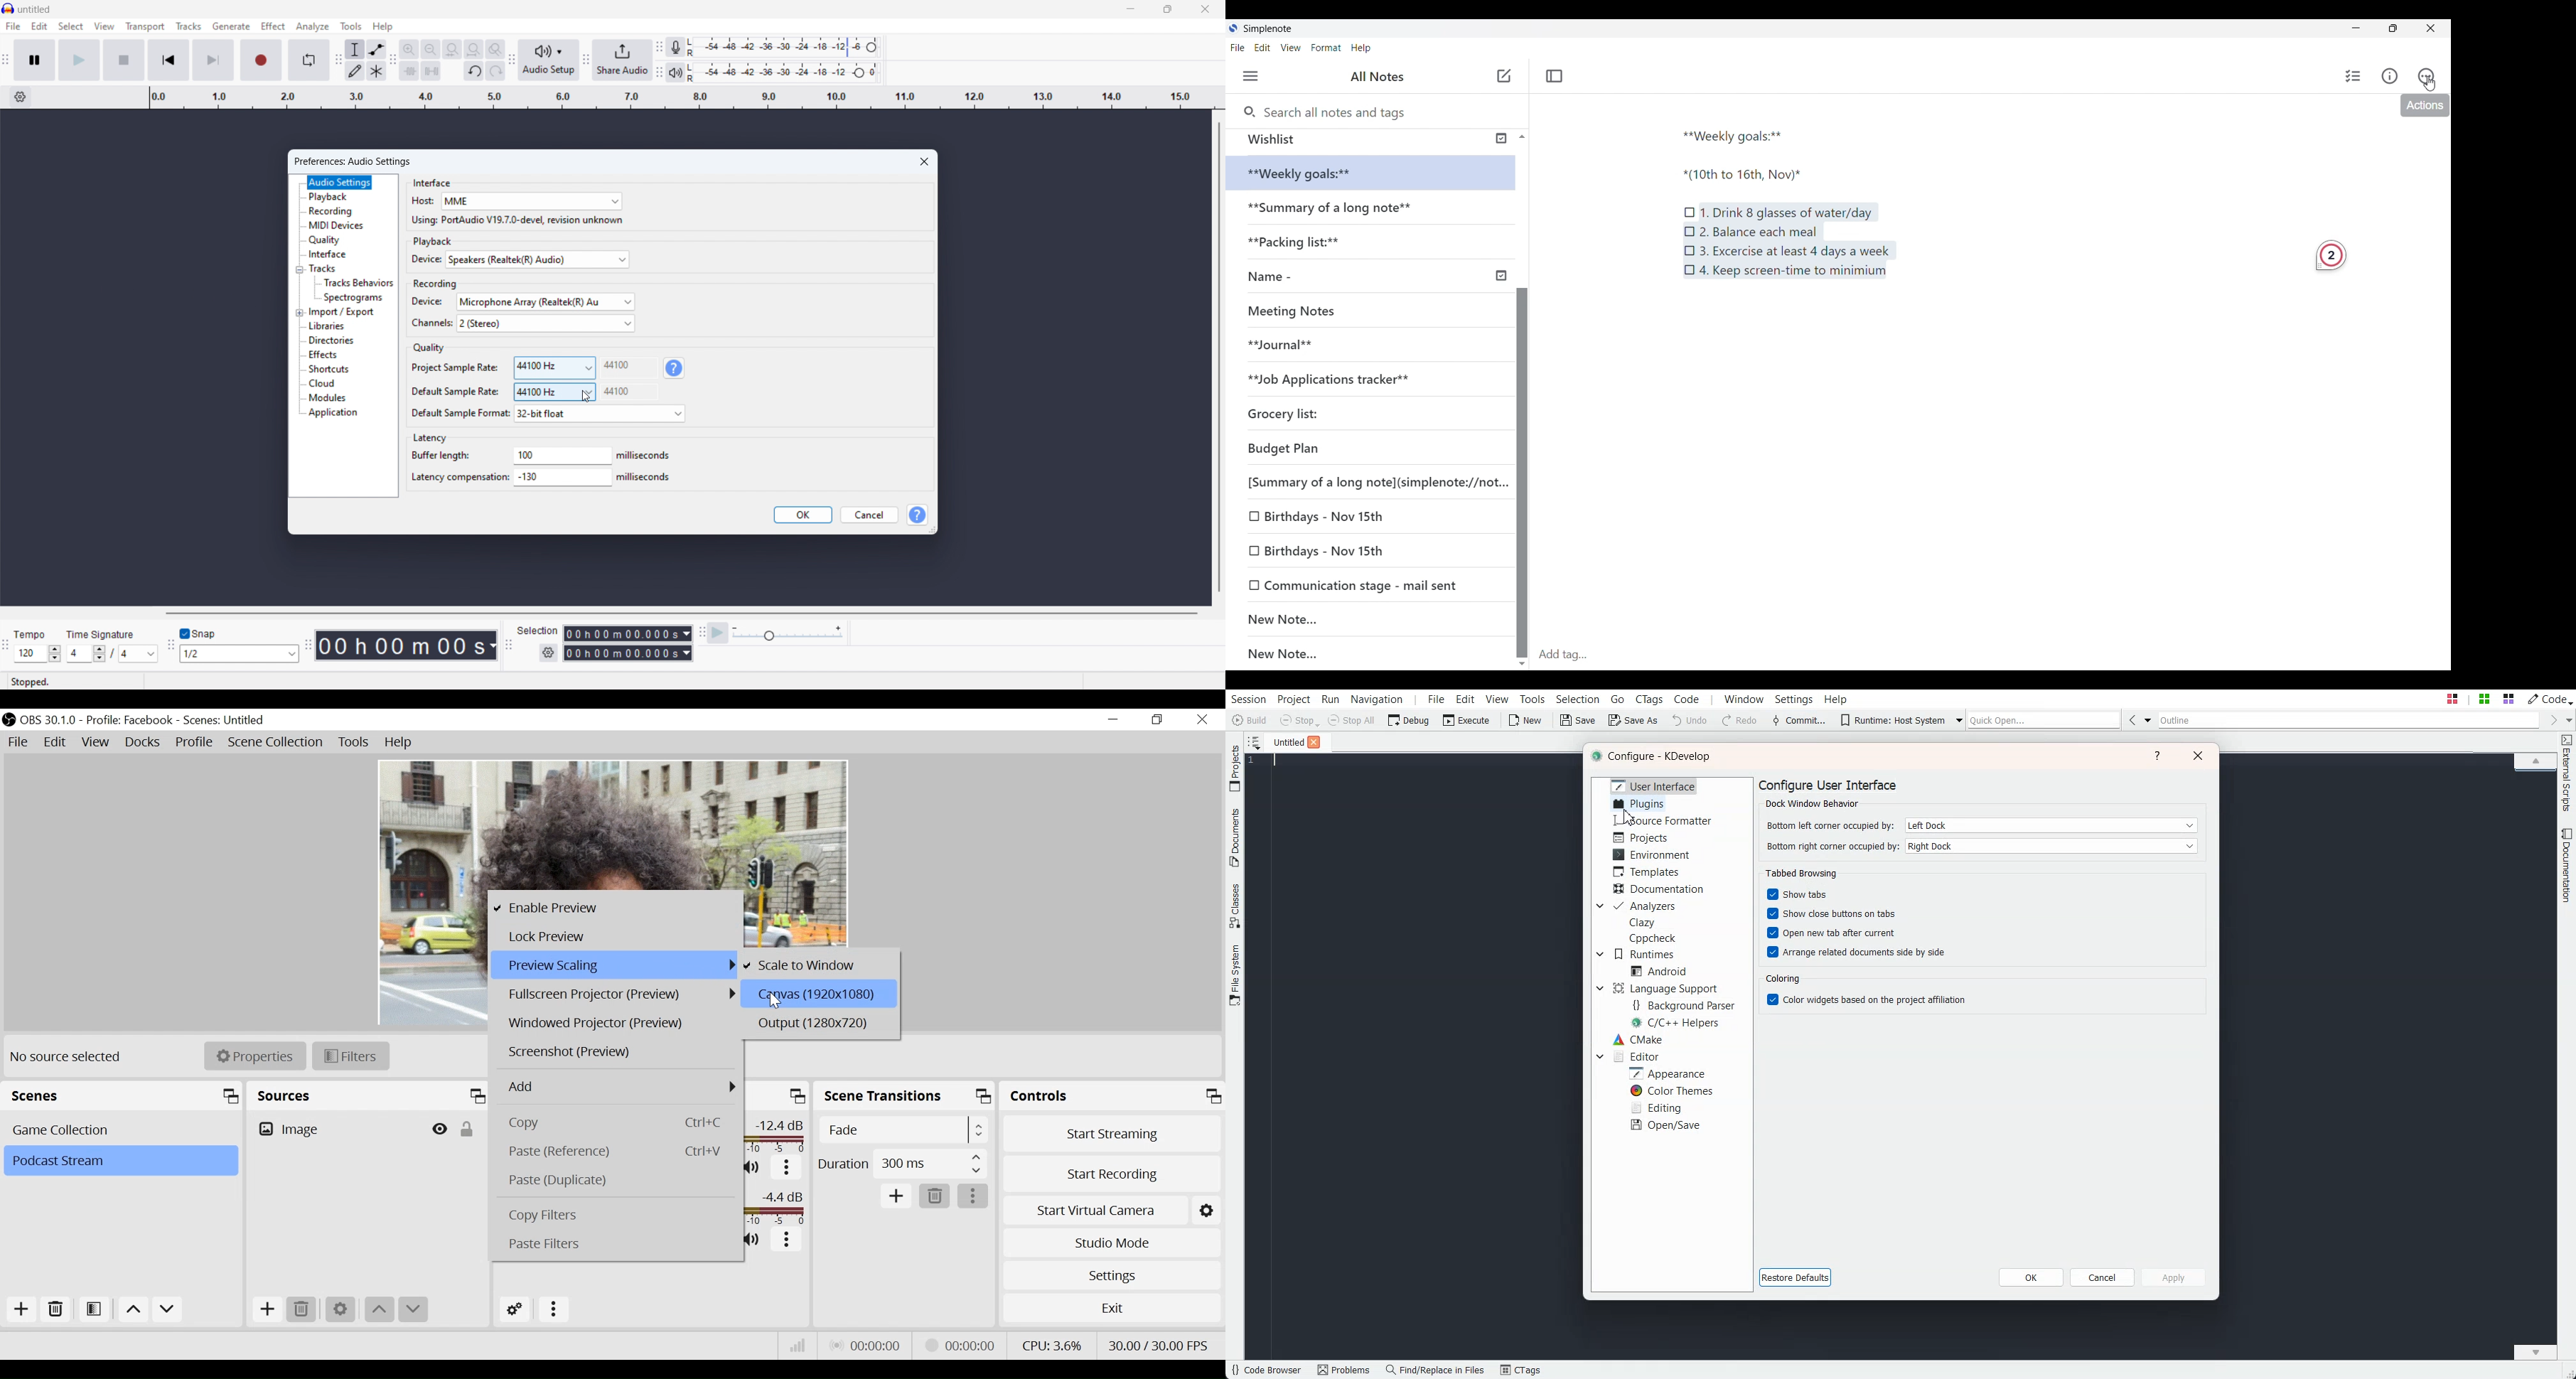  I want to click on All notes, so click(1381, 77).